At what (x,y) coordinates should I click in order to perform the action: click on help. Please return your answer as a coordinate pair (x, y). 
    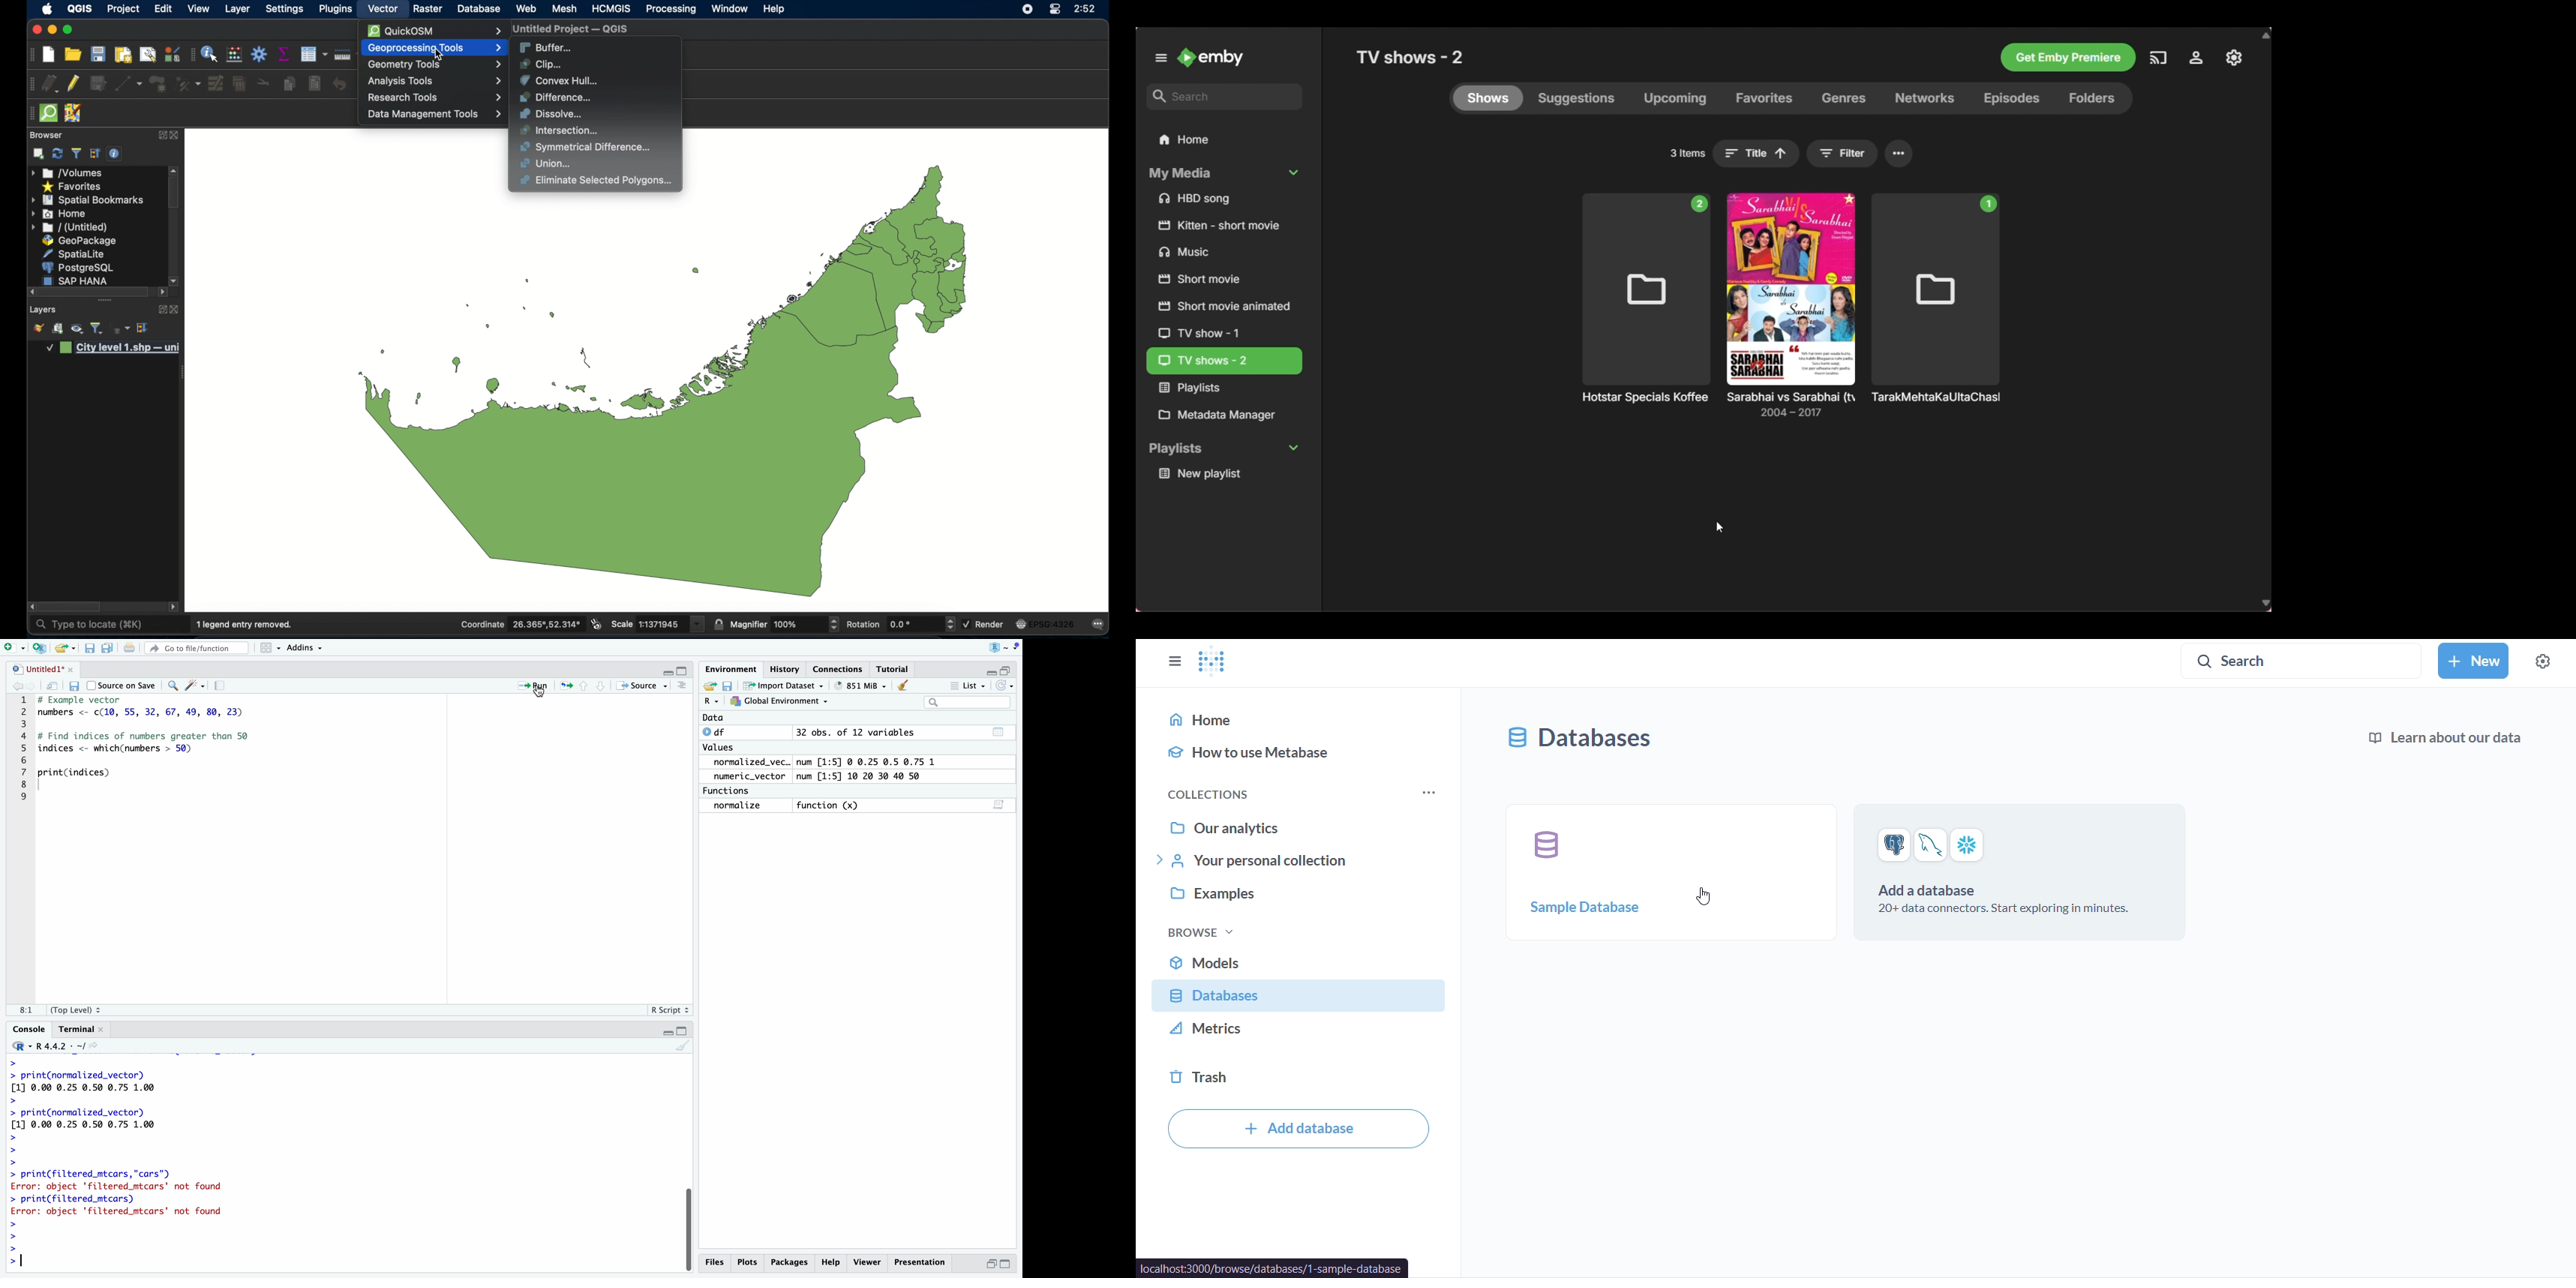
    Looking at the image, I should click on (833, 1262).